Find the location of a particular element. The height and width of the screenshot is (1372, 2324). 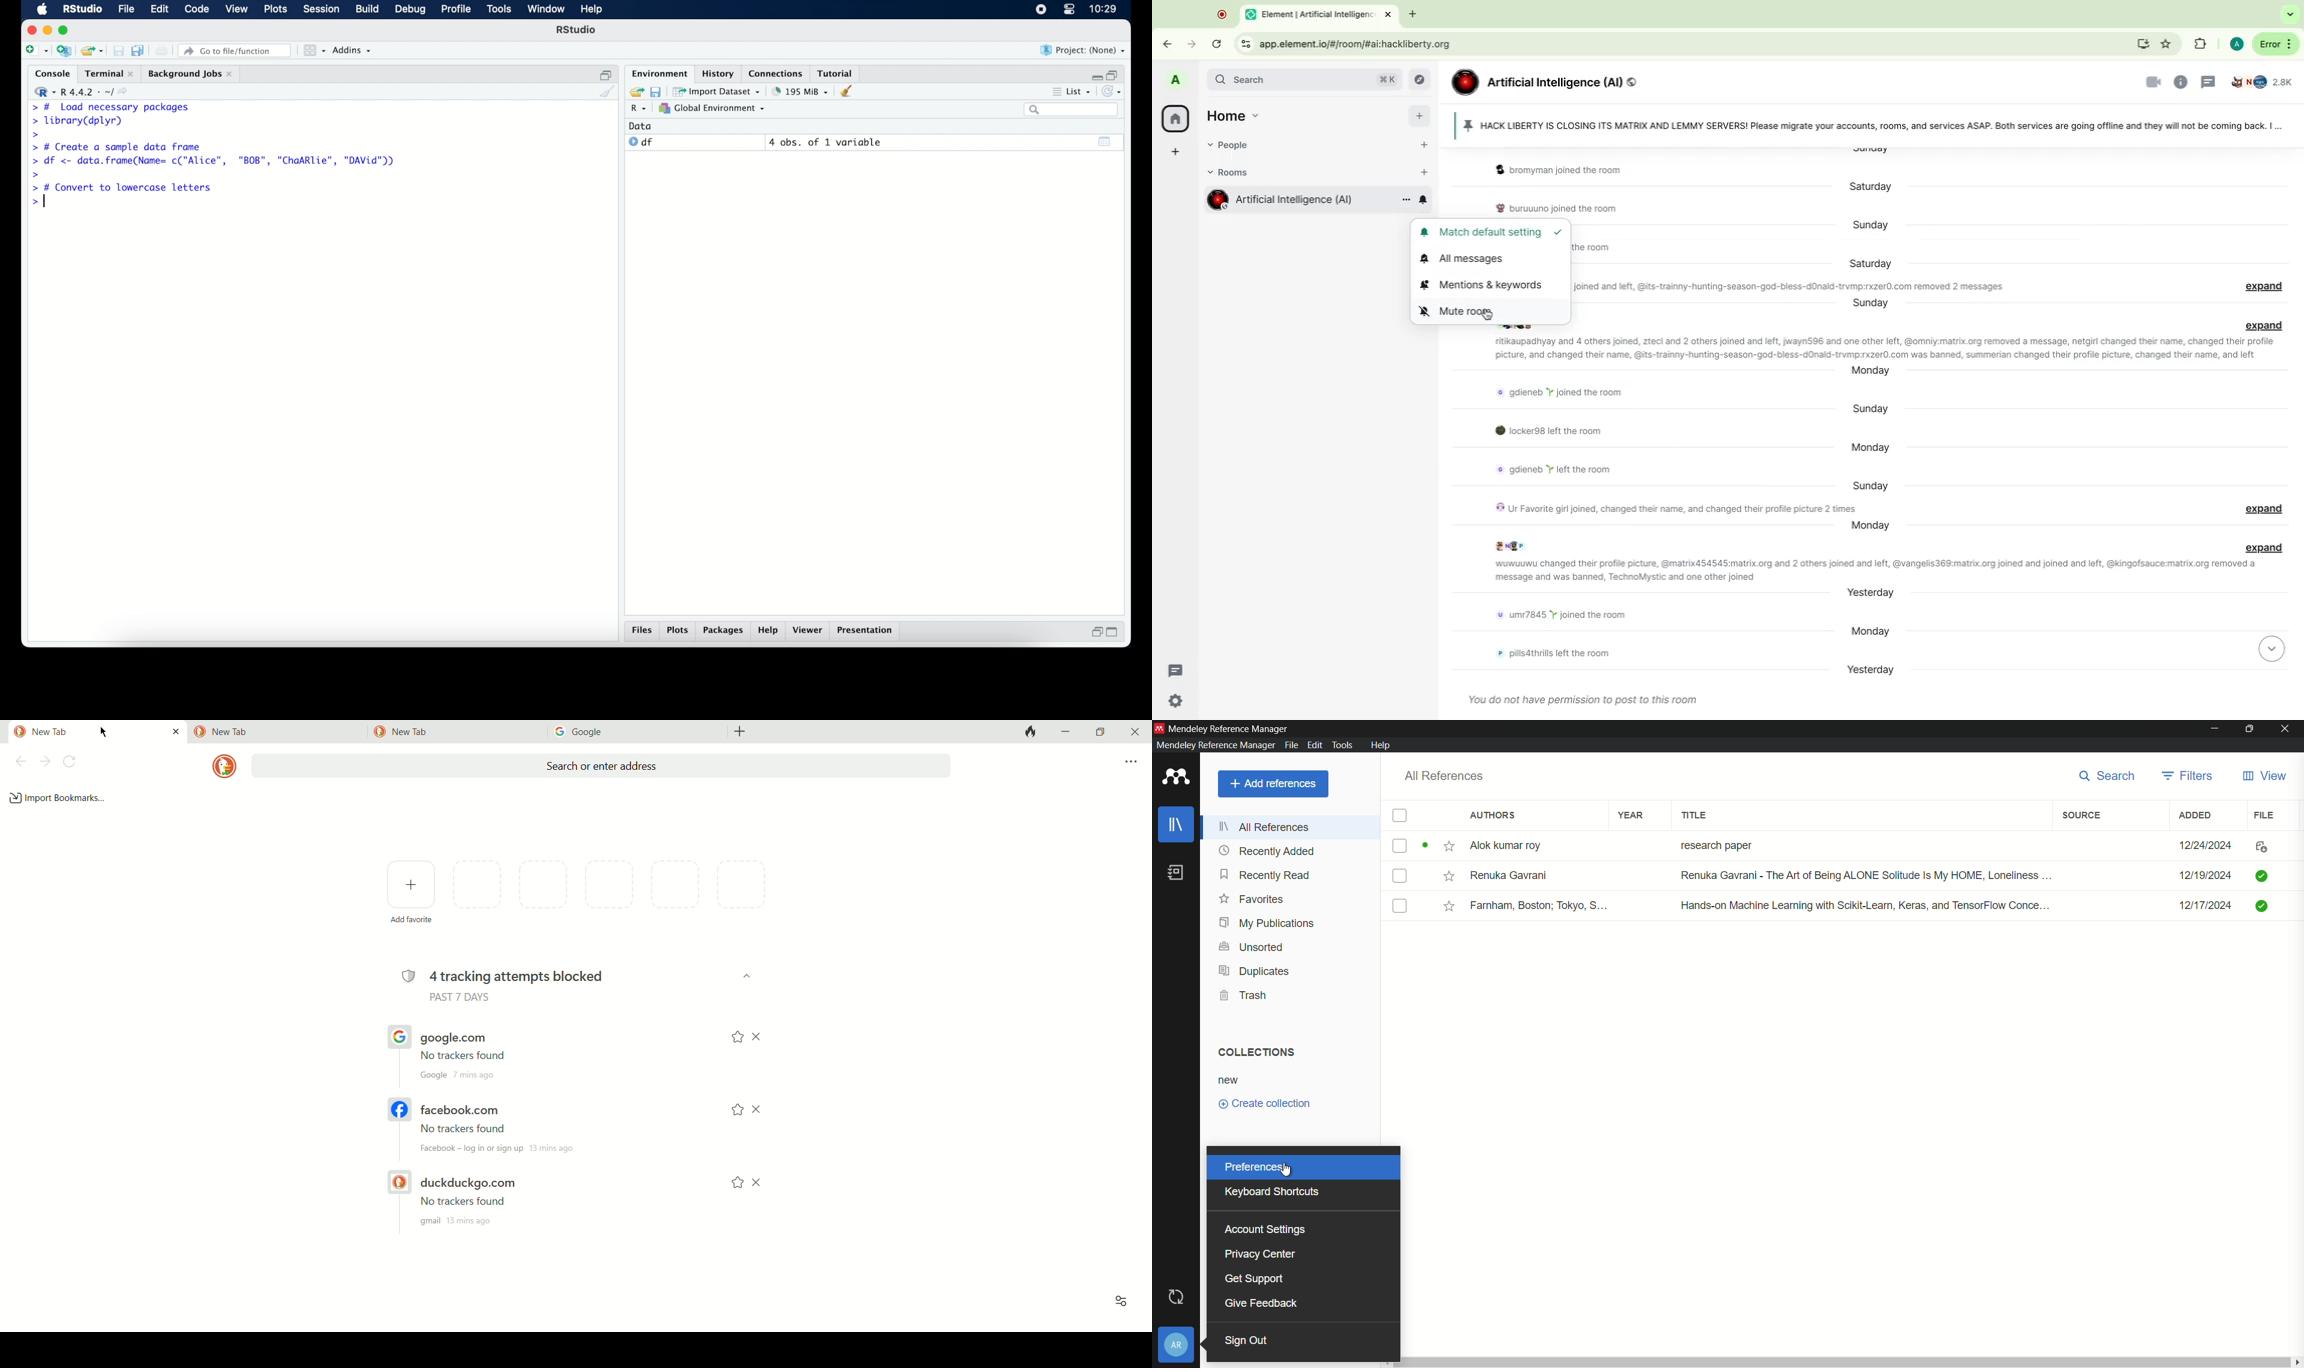

go to file/function is located at coordinates (235, 50).